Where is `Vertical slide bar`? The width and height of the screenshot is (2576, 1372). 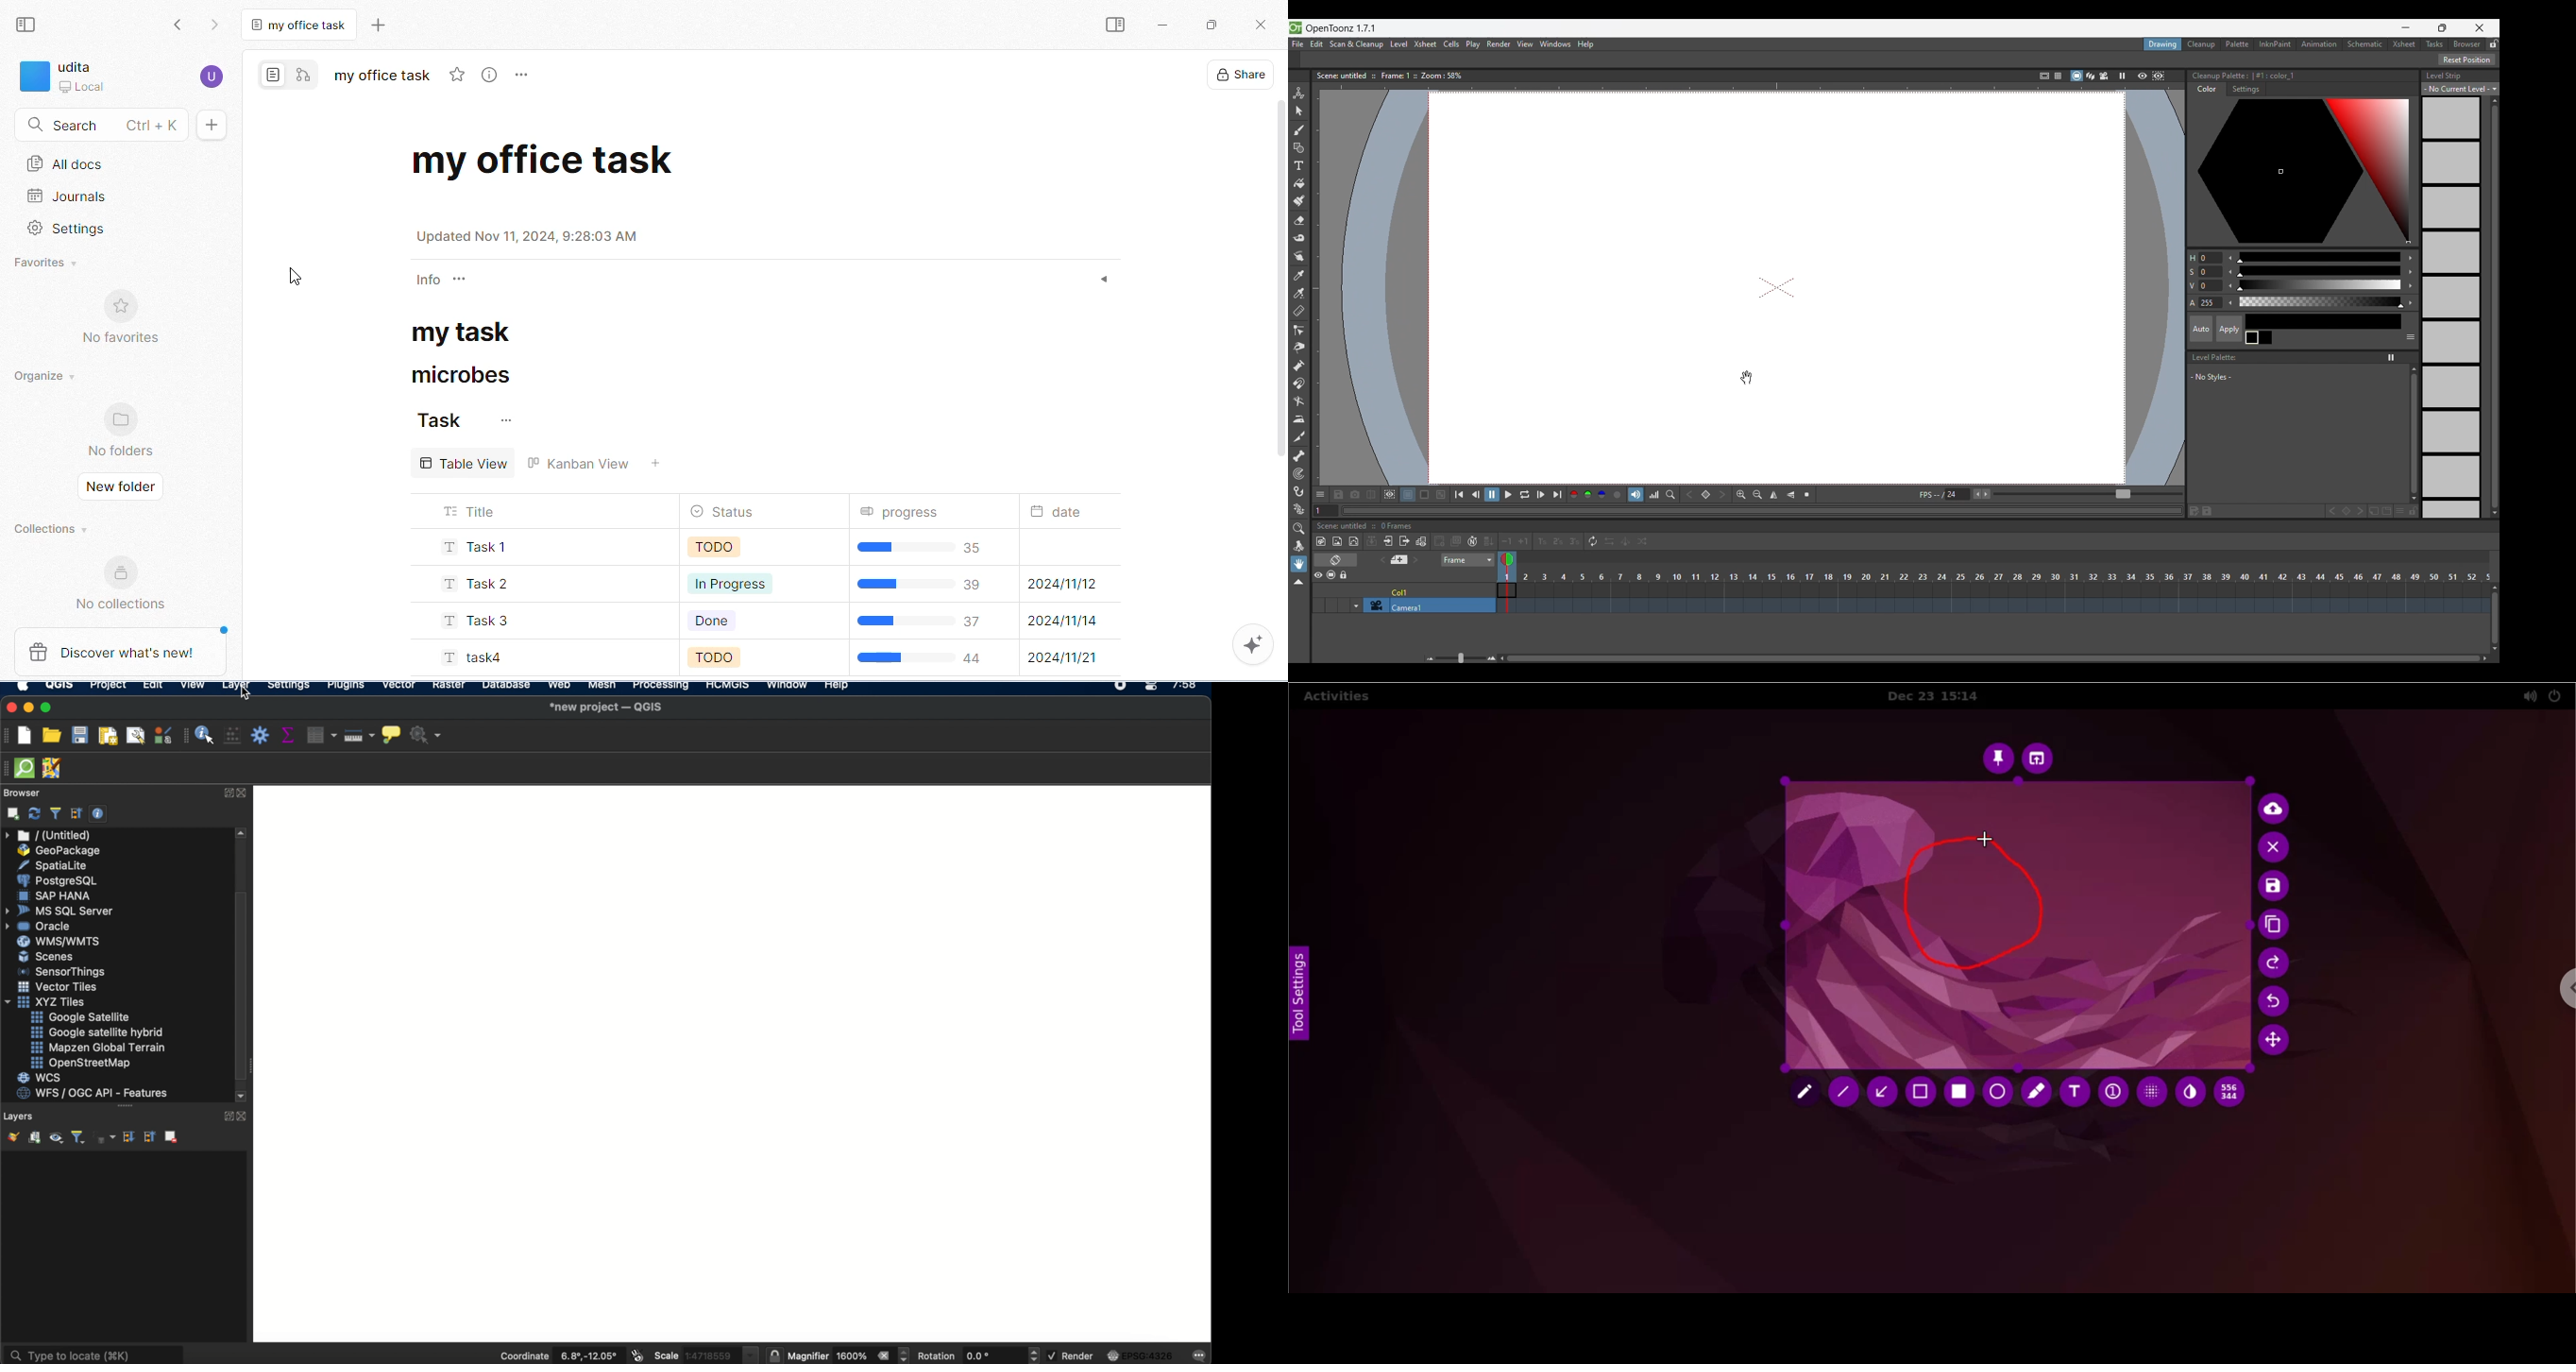 Vertical slide bar is located at coordinates (2414, 434).